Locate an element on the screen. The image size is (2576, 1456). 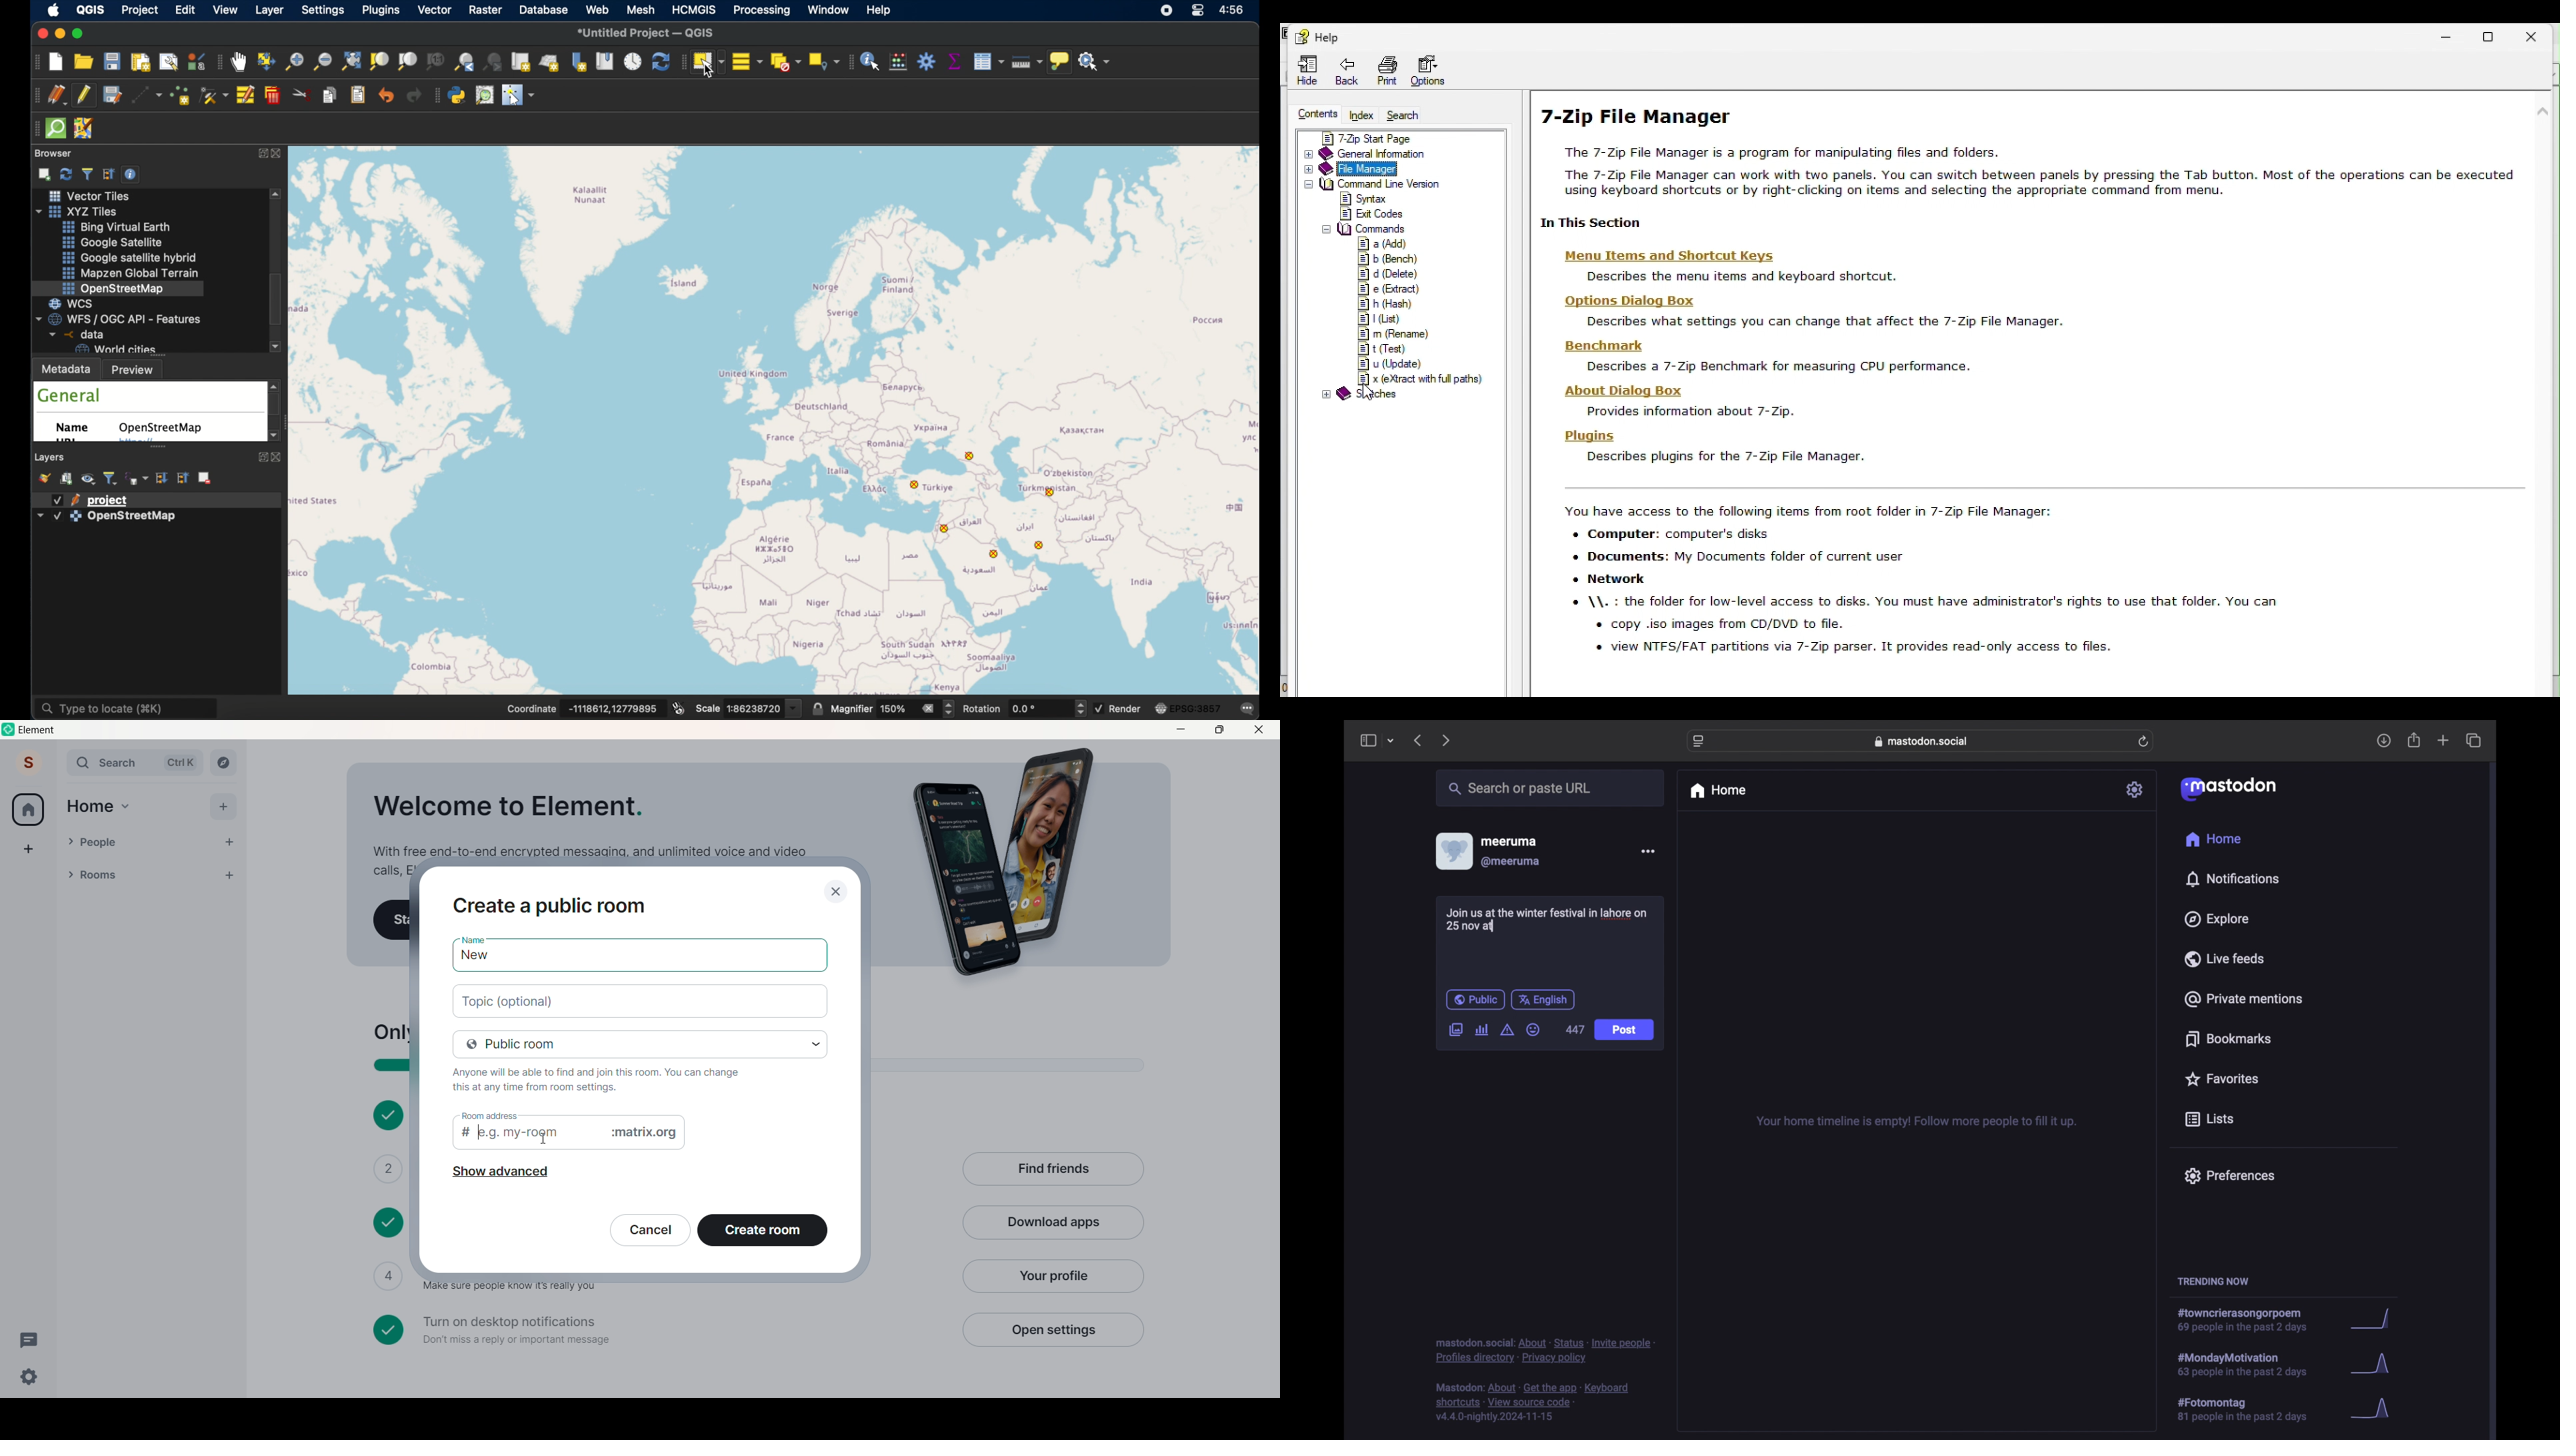
Coordinate is located at coordinates (531, 708).